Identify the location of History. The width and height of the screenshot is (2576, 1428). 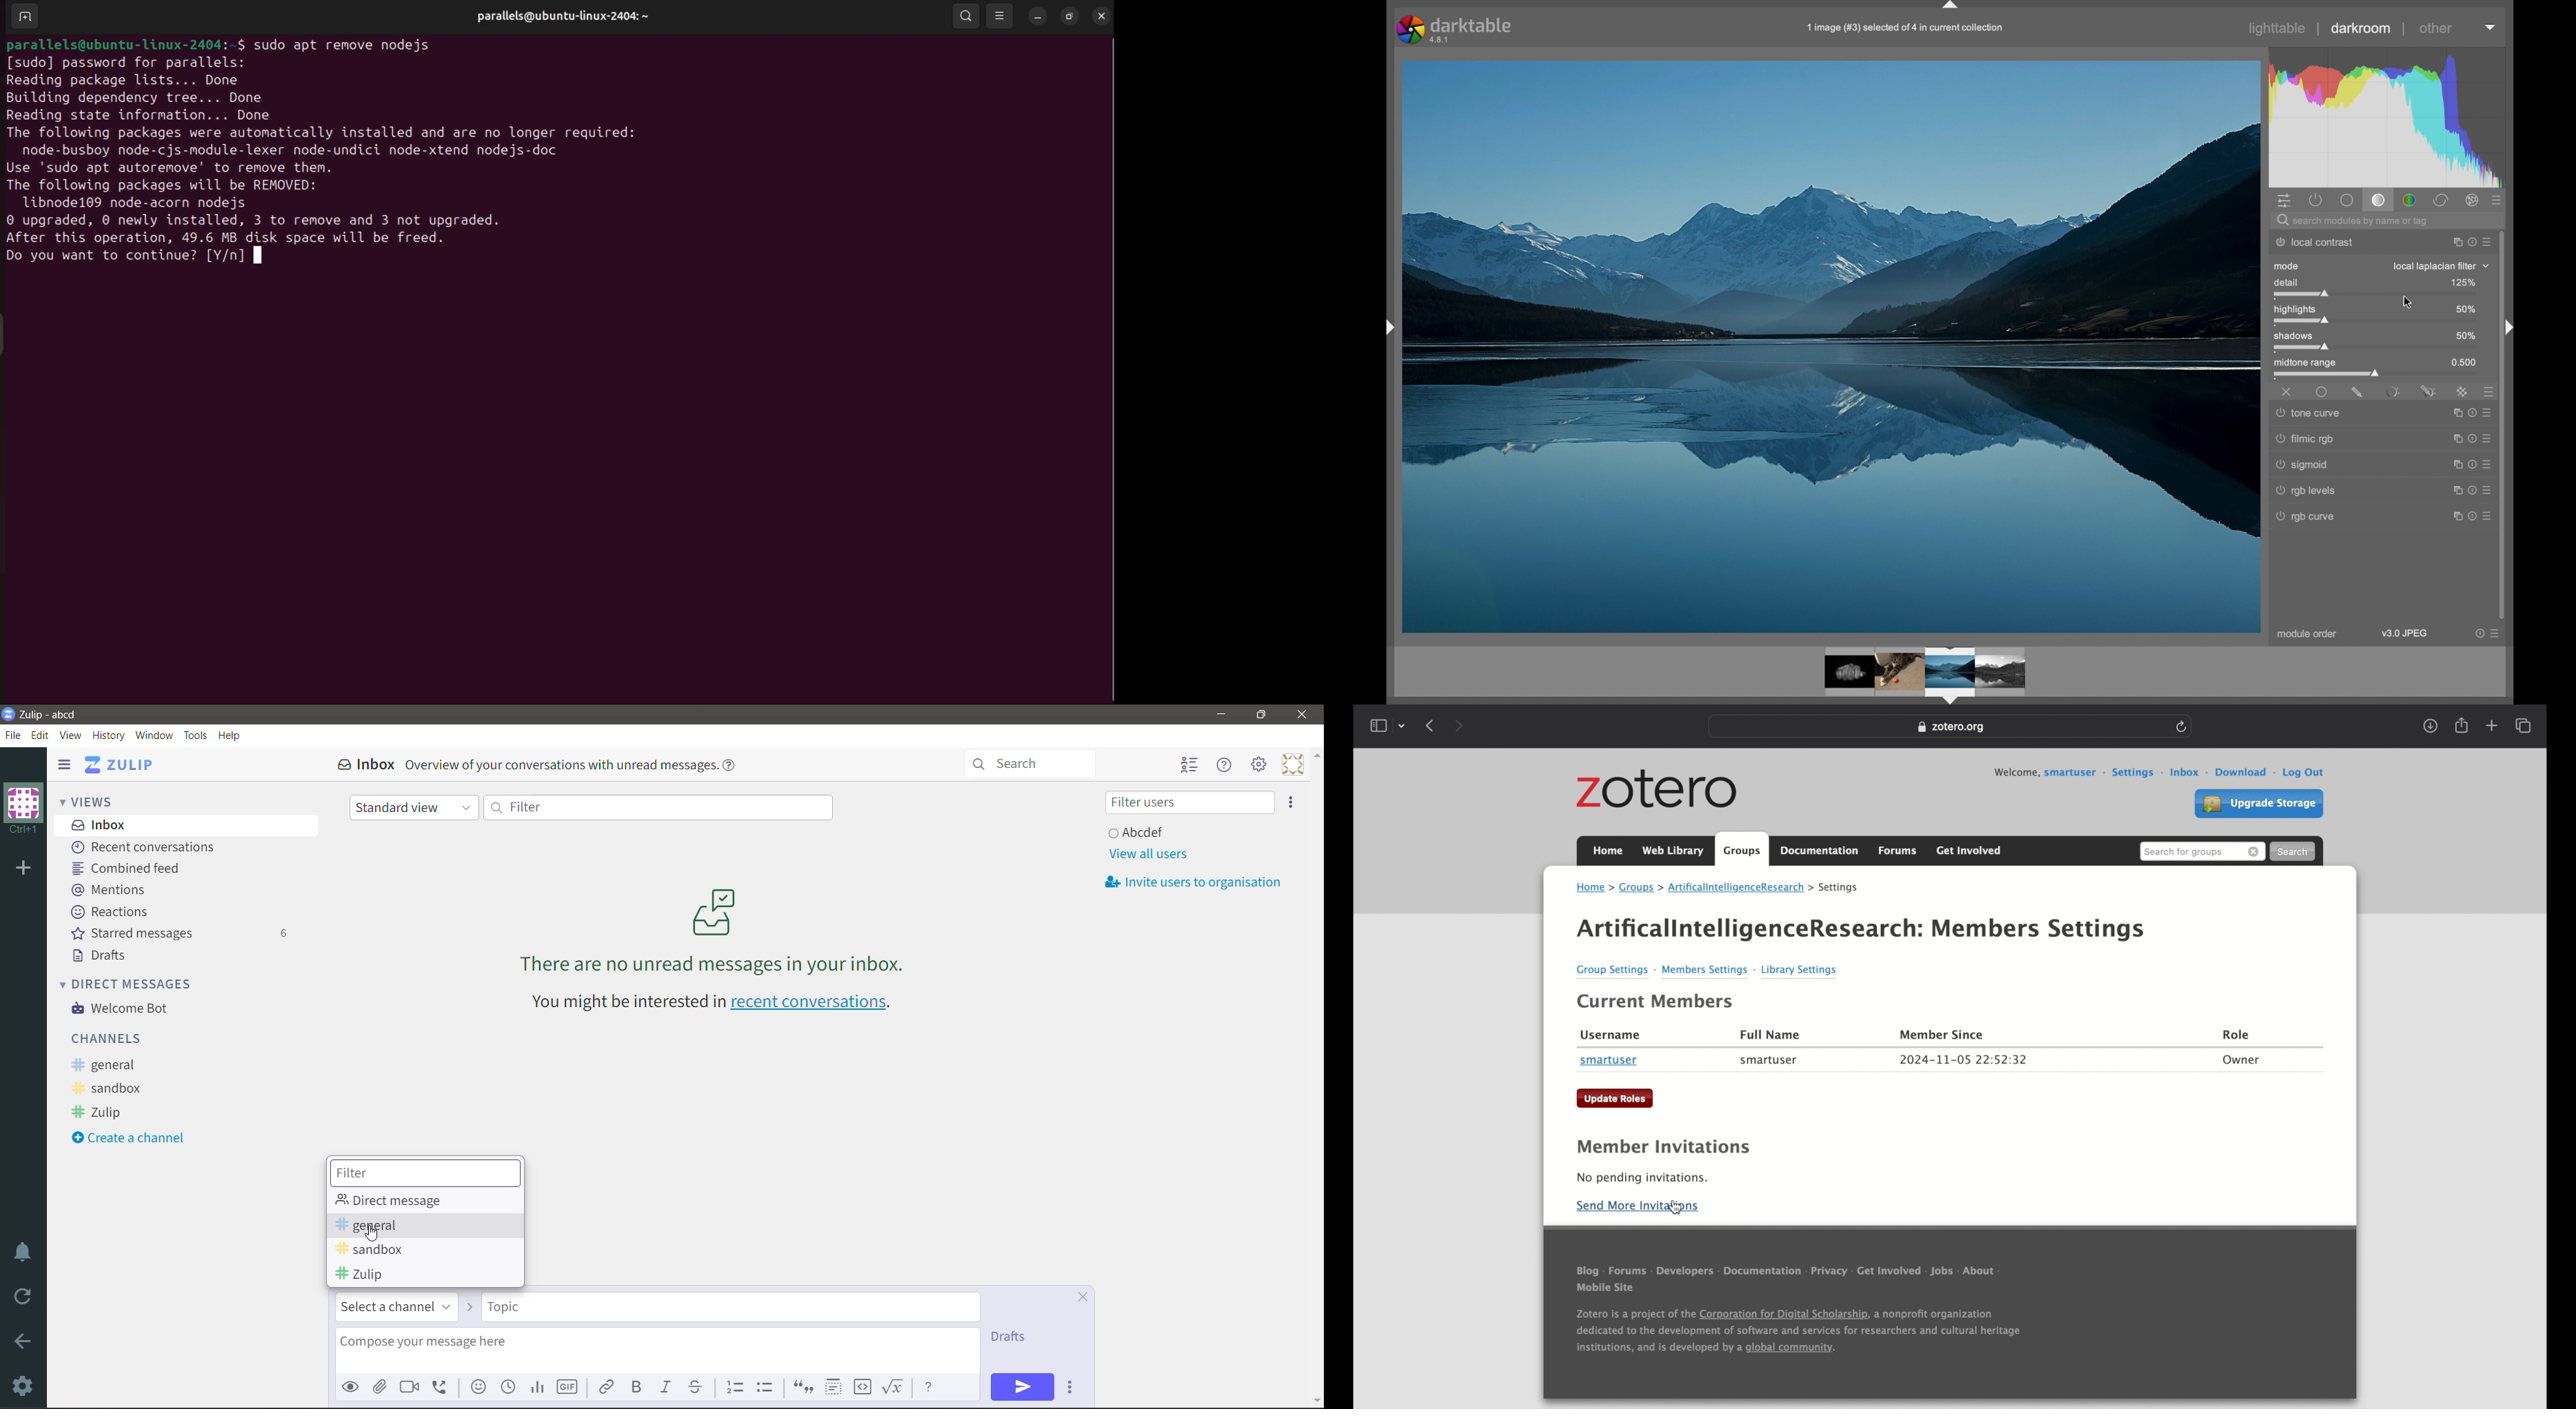
(110, 736).